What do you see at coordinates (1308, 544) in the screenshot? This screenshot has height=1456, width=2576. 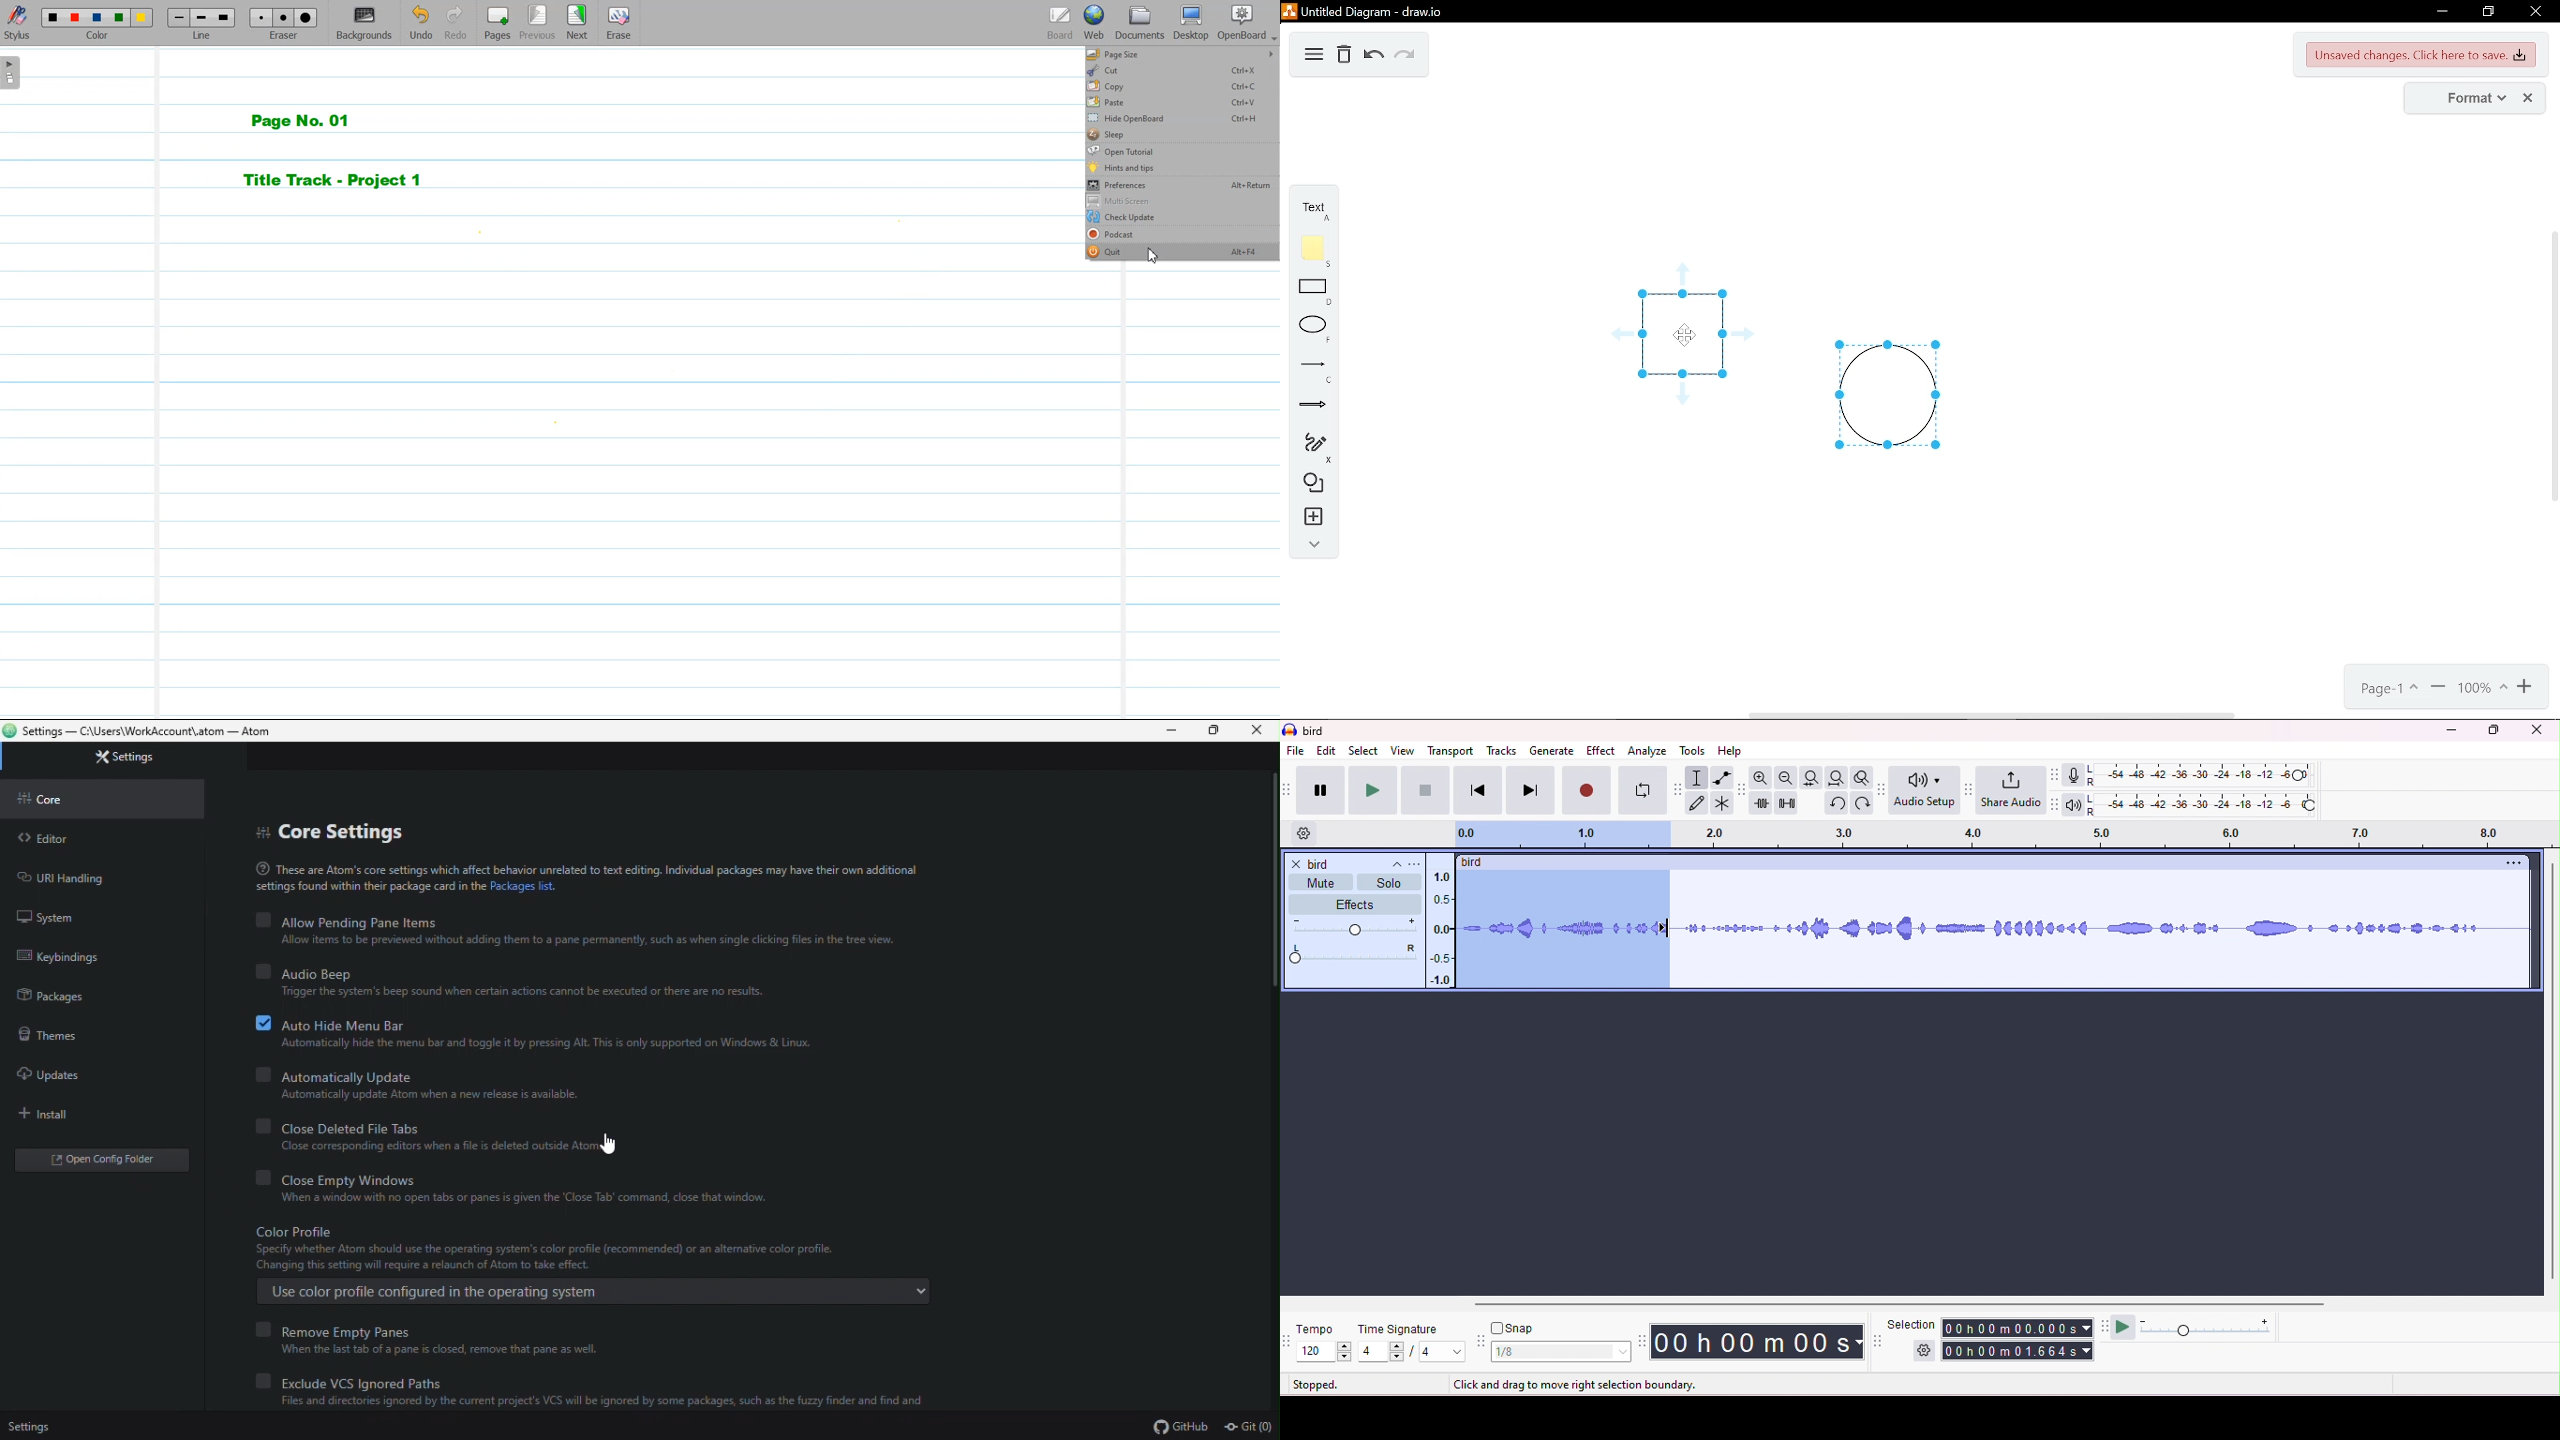 I see `collapse` at bounding box center [1308, 544].